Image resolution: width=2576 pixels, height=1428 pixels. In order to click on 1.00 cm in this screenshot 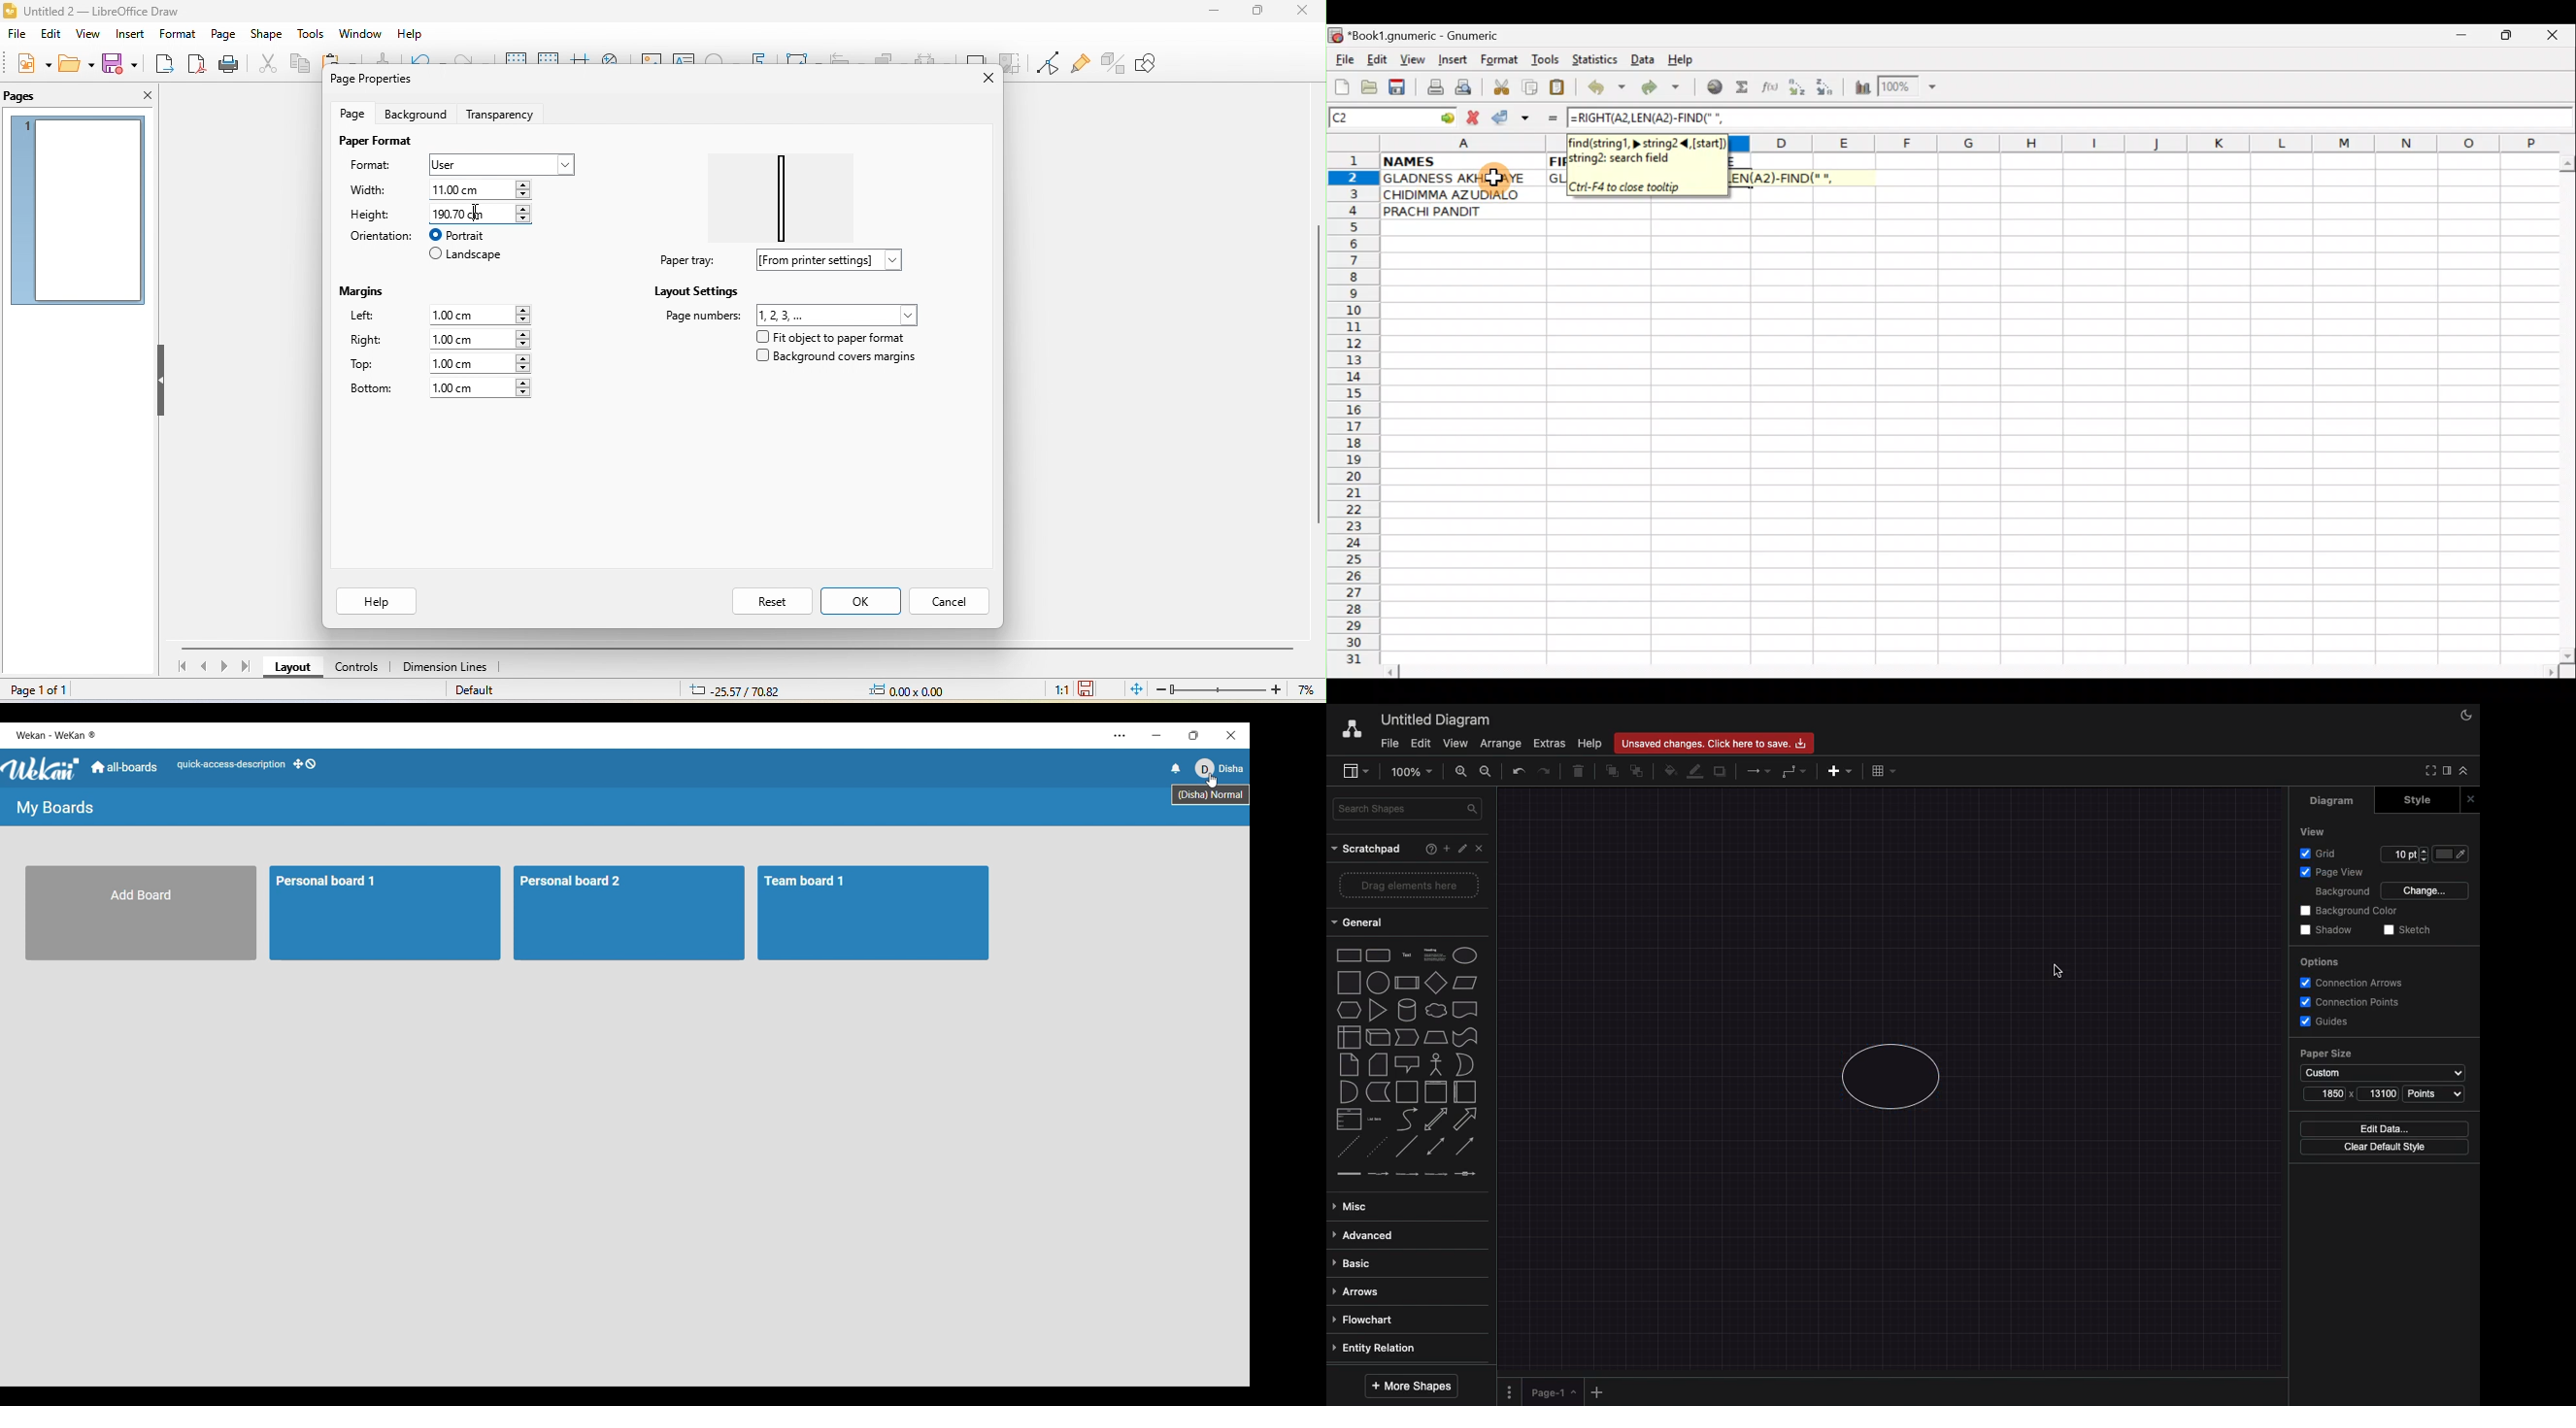, I will do `click(480, 363)`.